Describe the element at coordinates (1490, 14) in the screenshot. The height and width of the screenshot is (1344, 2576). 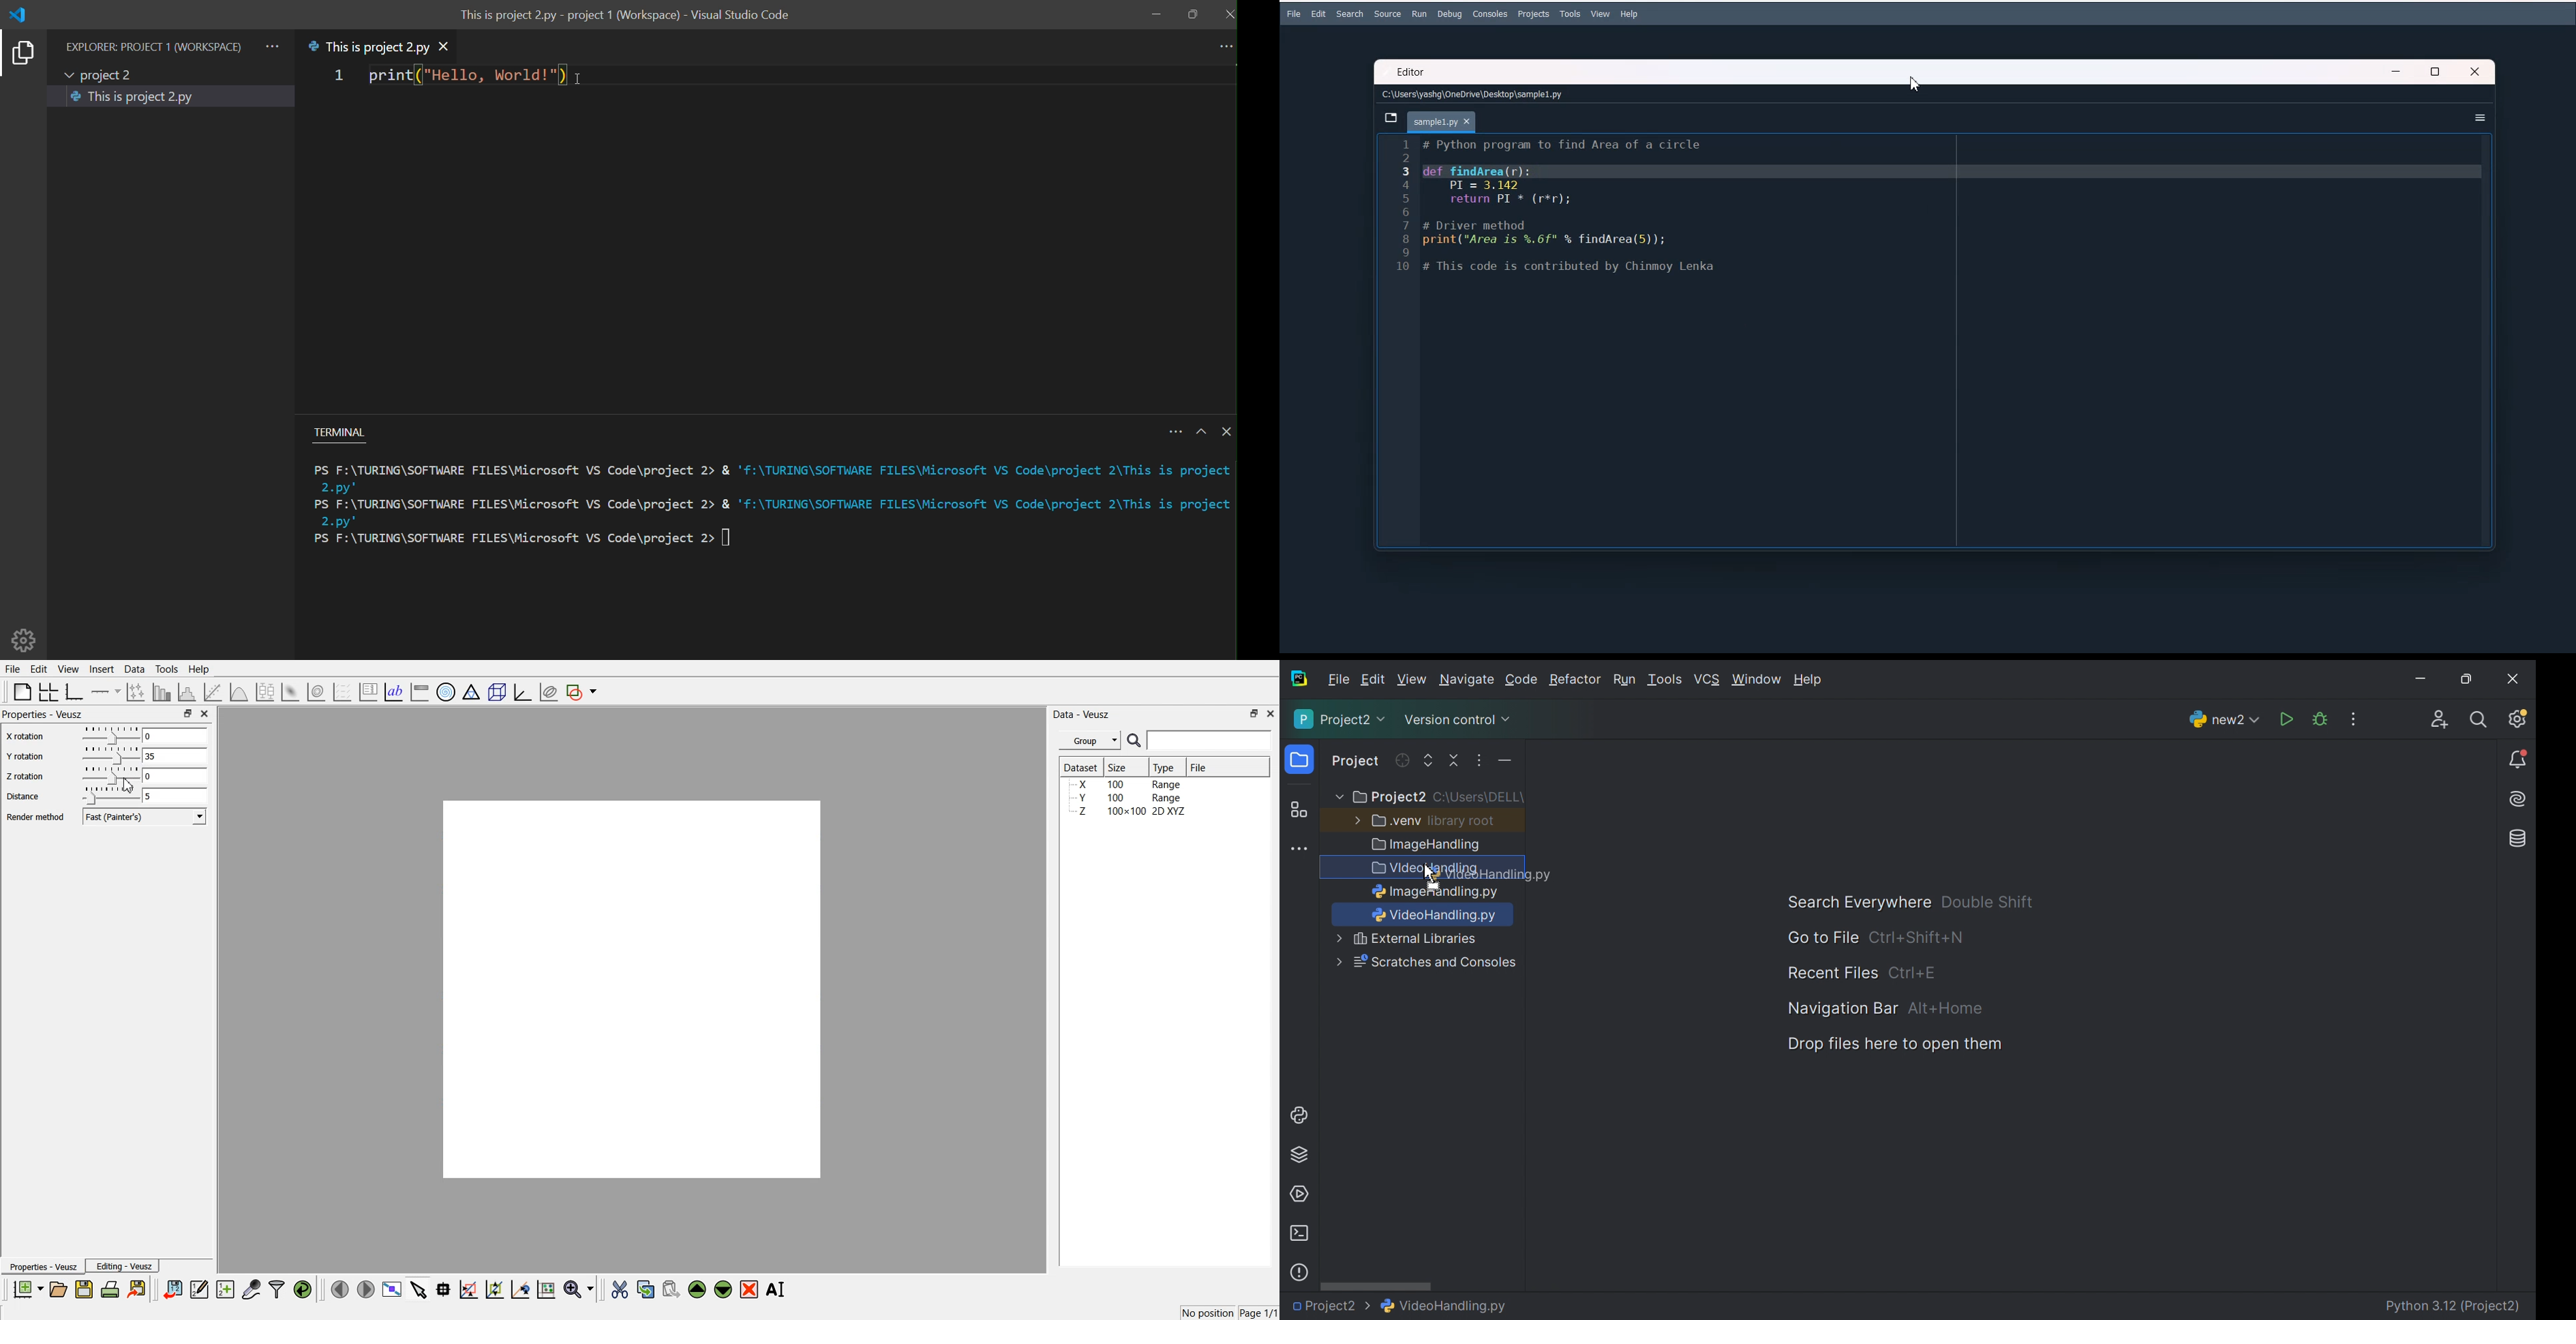
I see `Consoles` at that location.